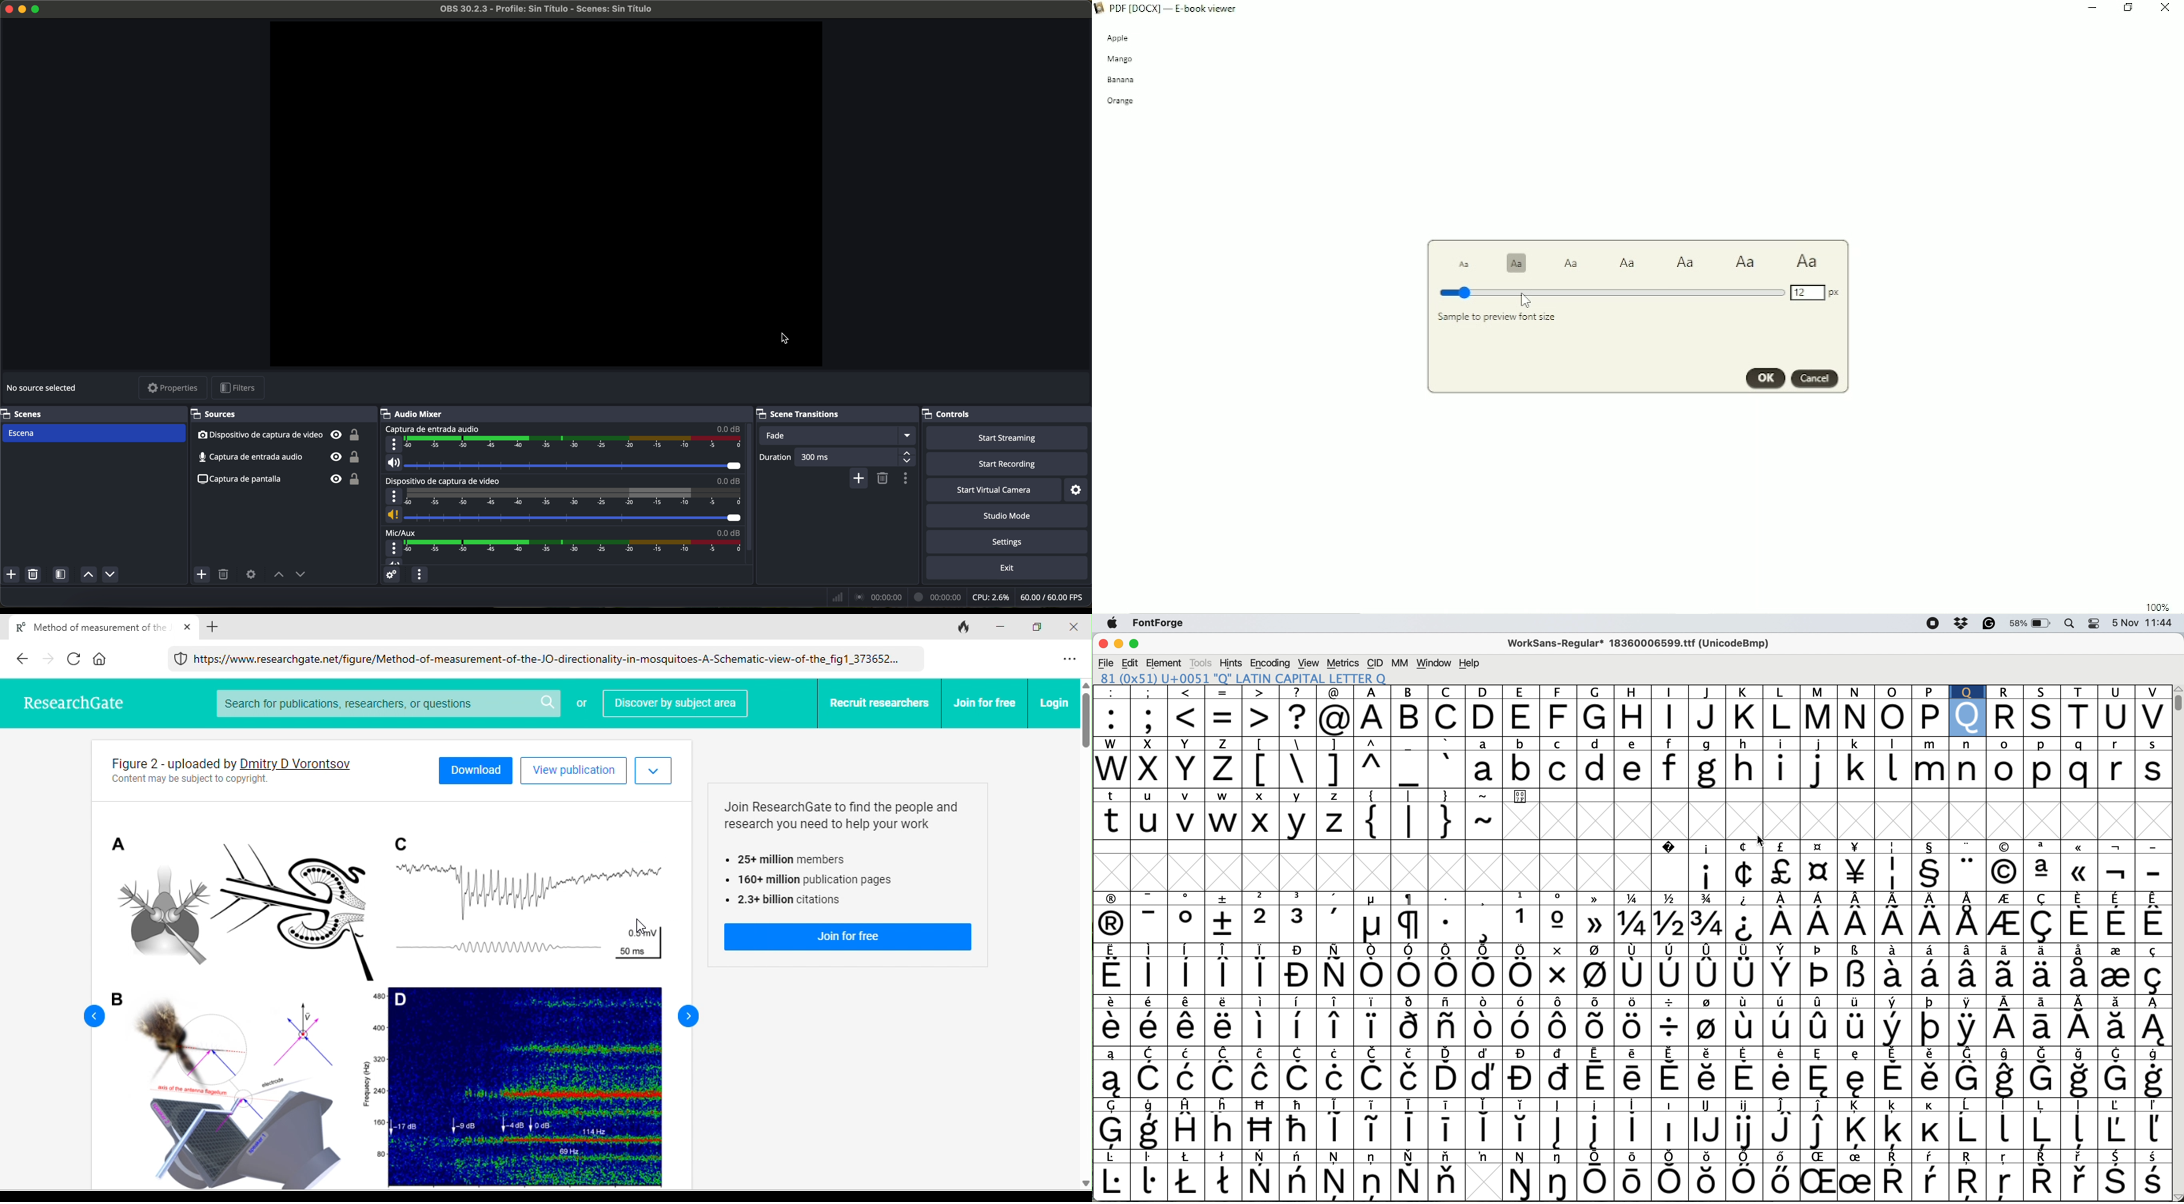  What do you see at coordinates (1009, 544) in the screenshot?
I see `settings` at bounding box center [1009, 544].